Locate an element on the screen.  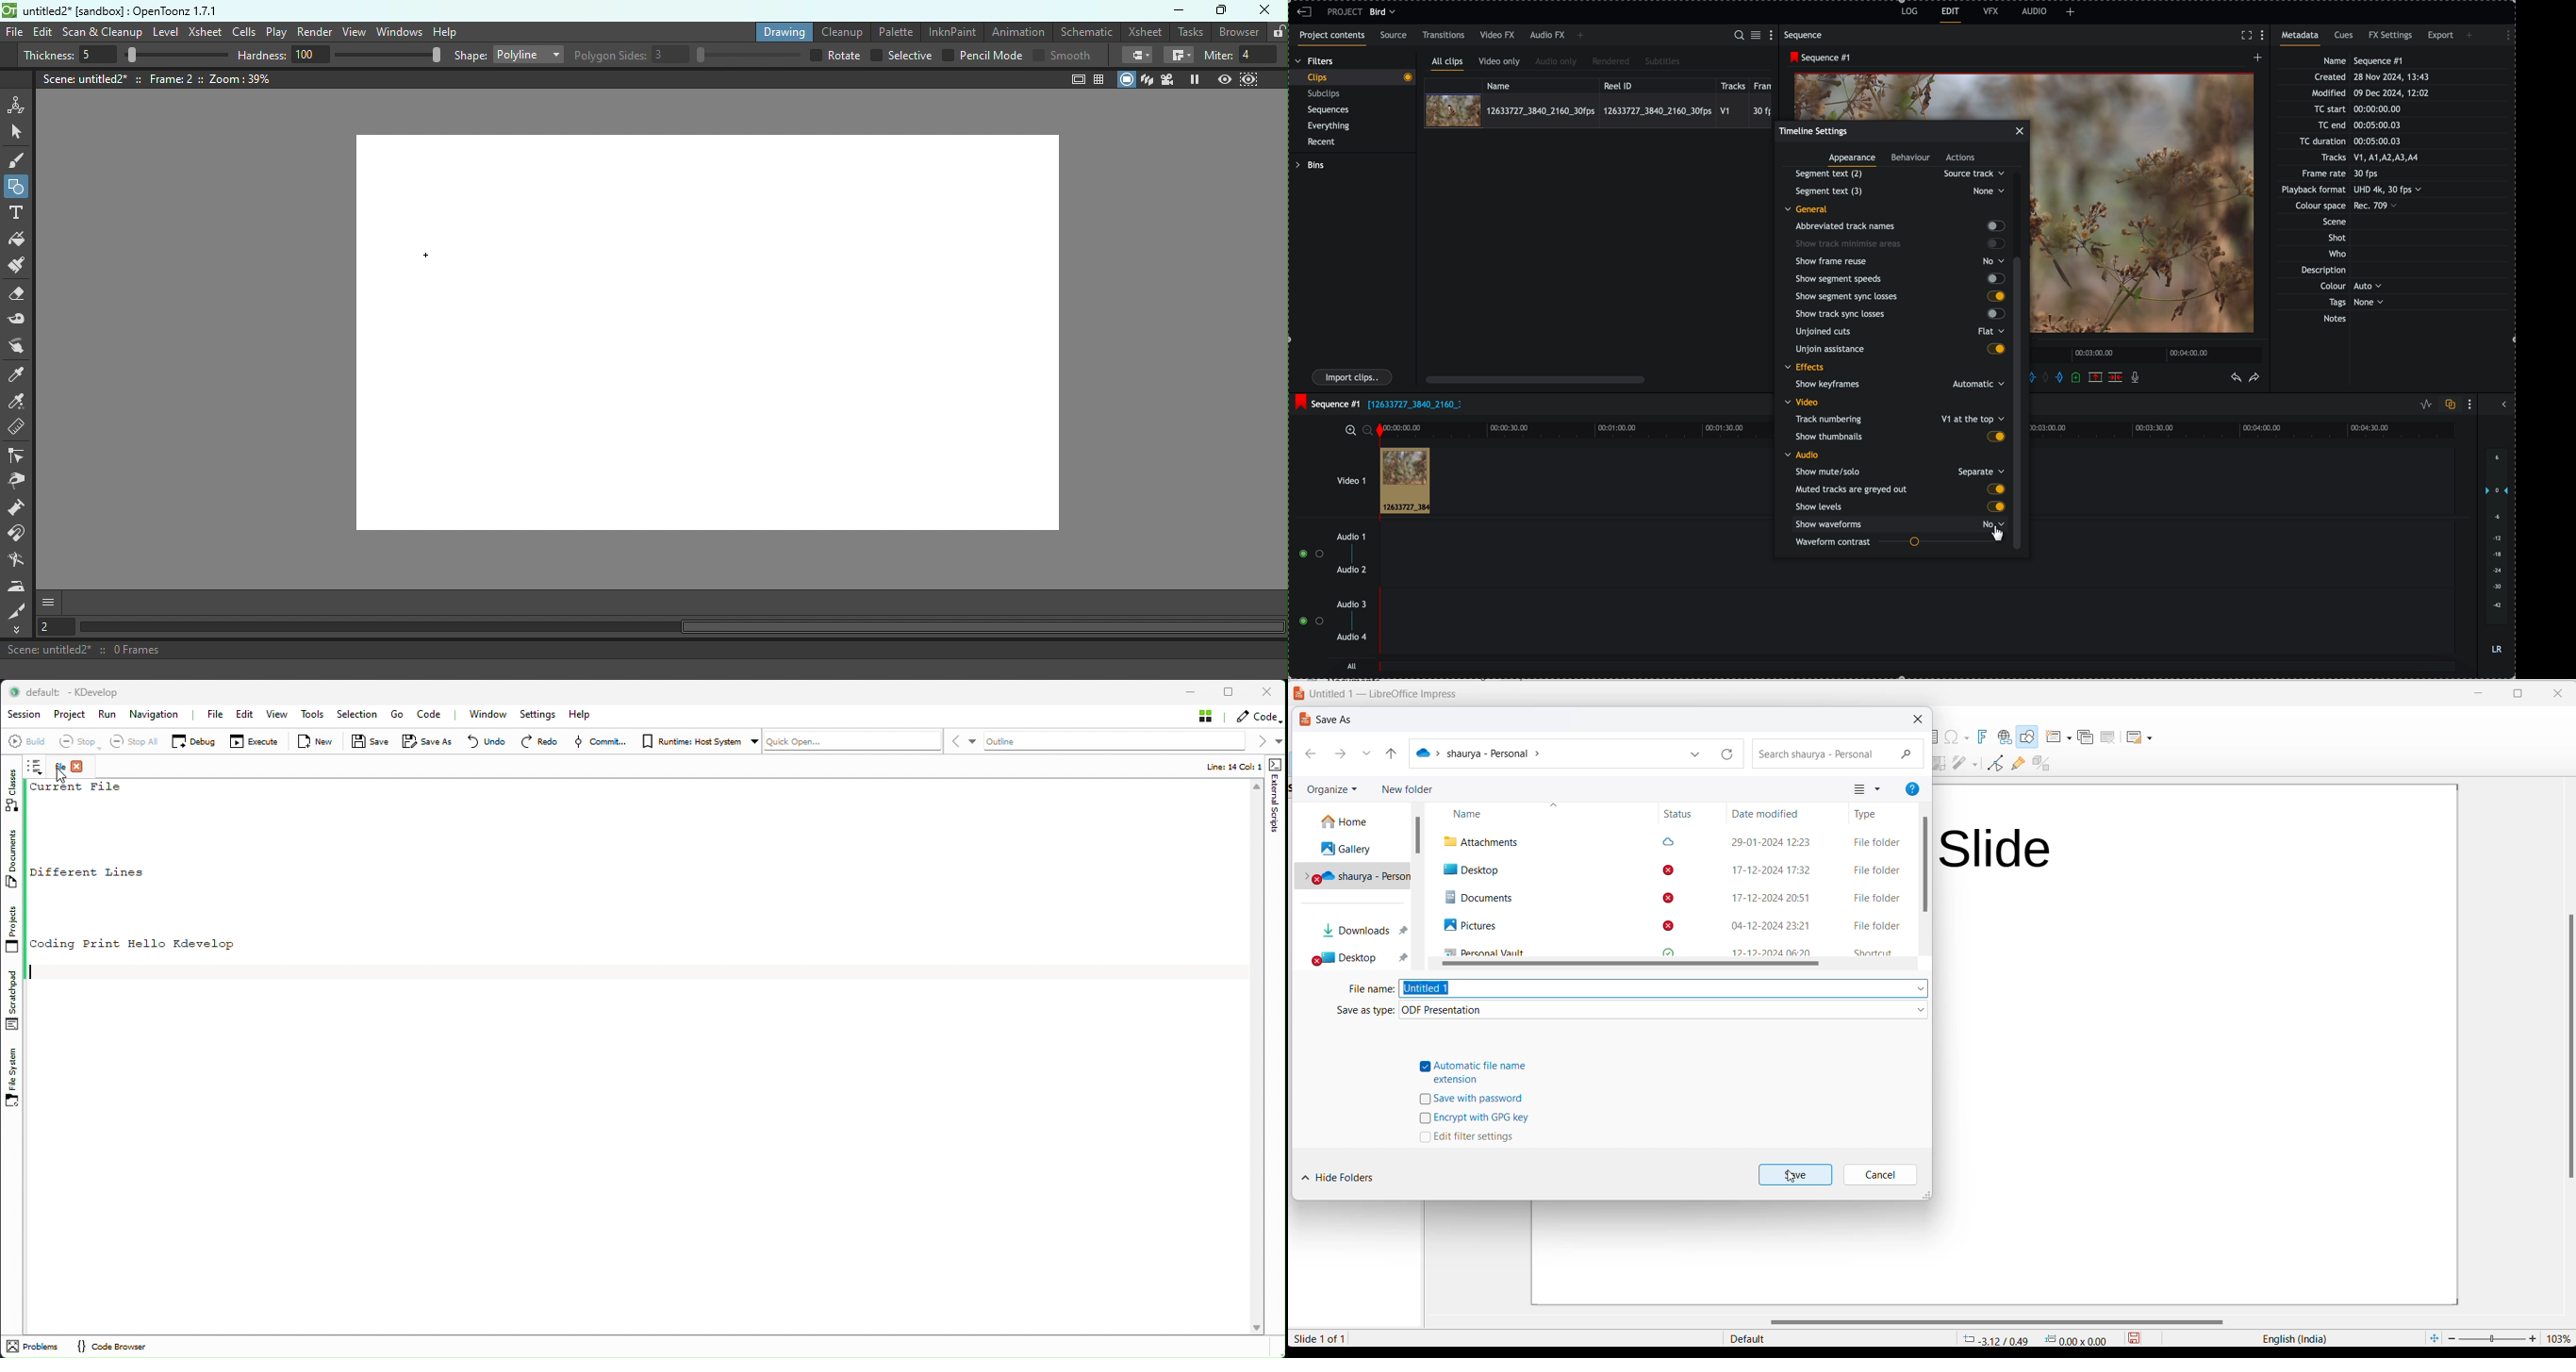
insert hyperlink is located at coordinates (2004, 737).